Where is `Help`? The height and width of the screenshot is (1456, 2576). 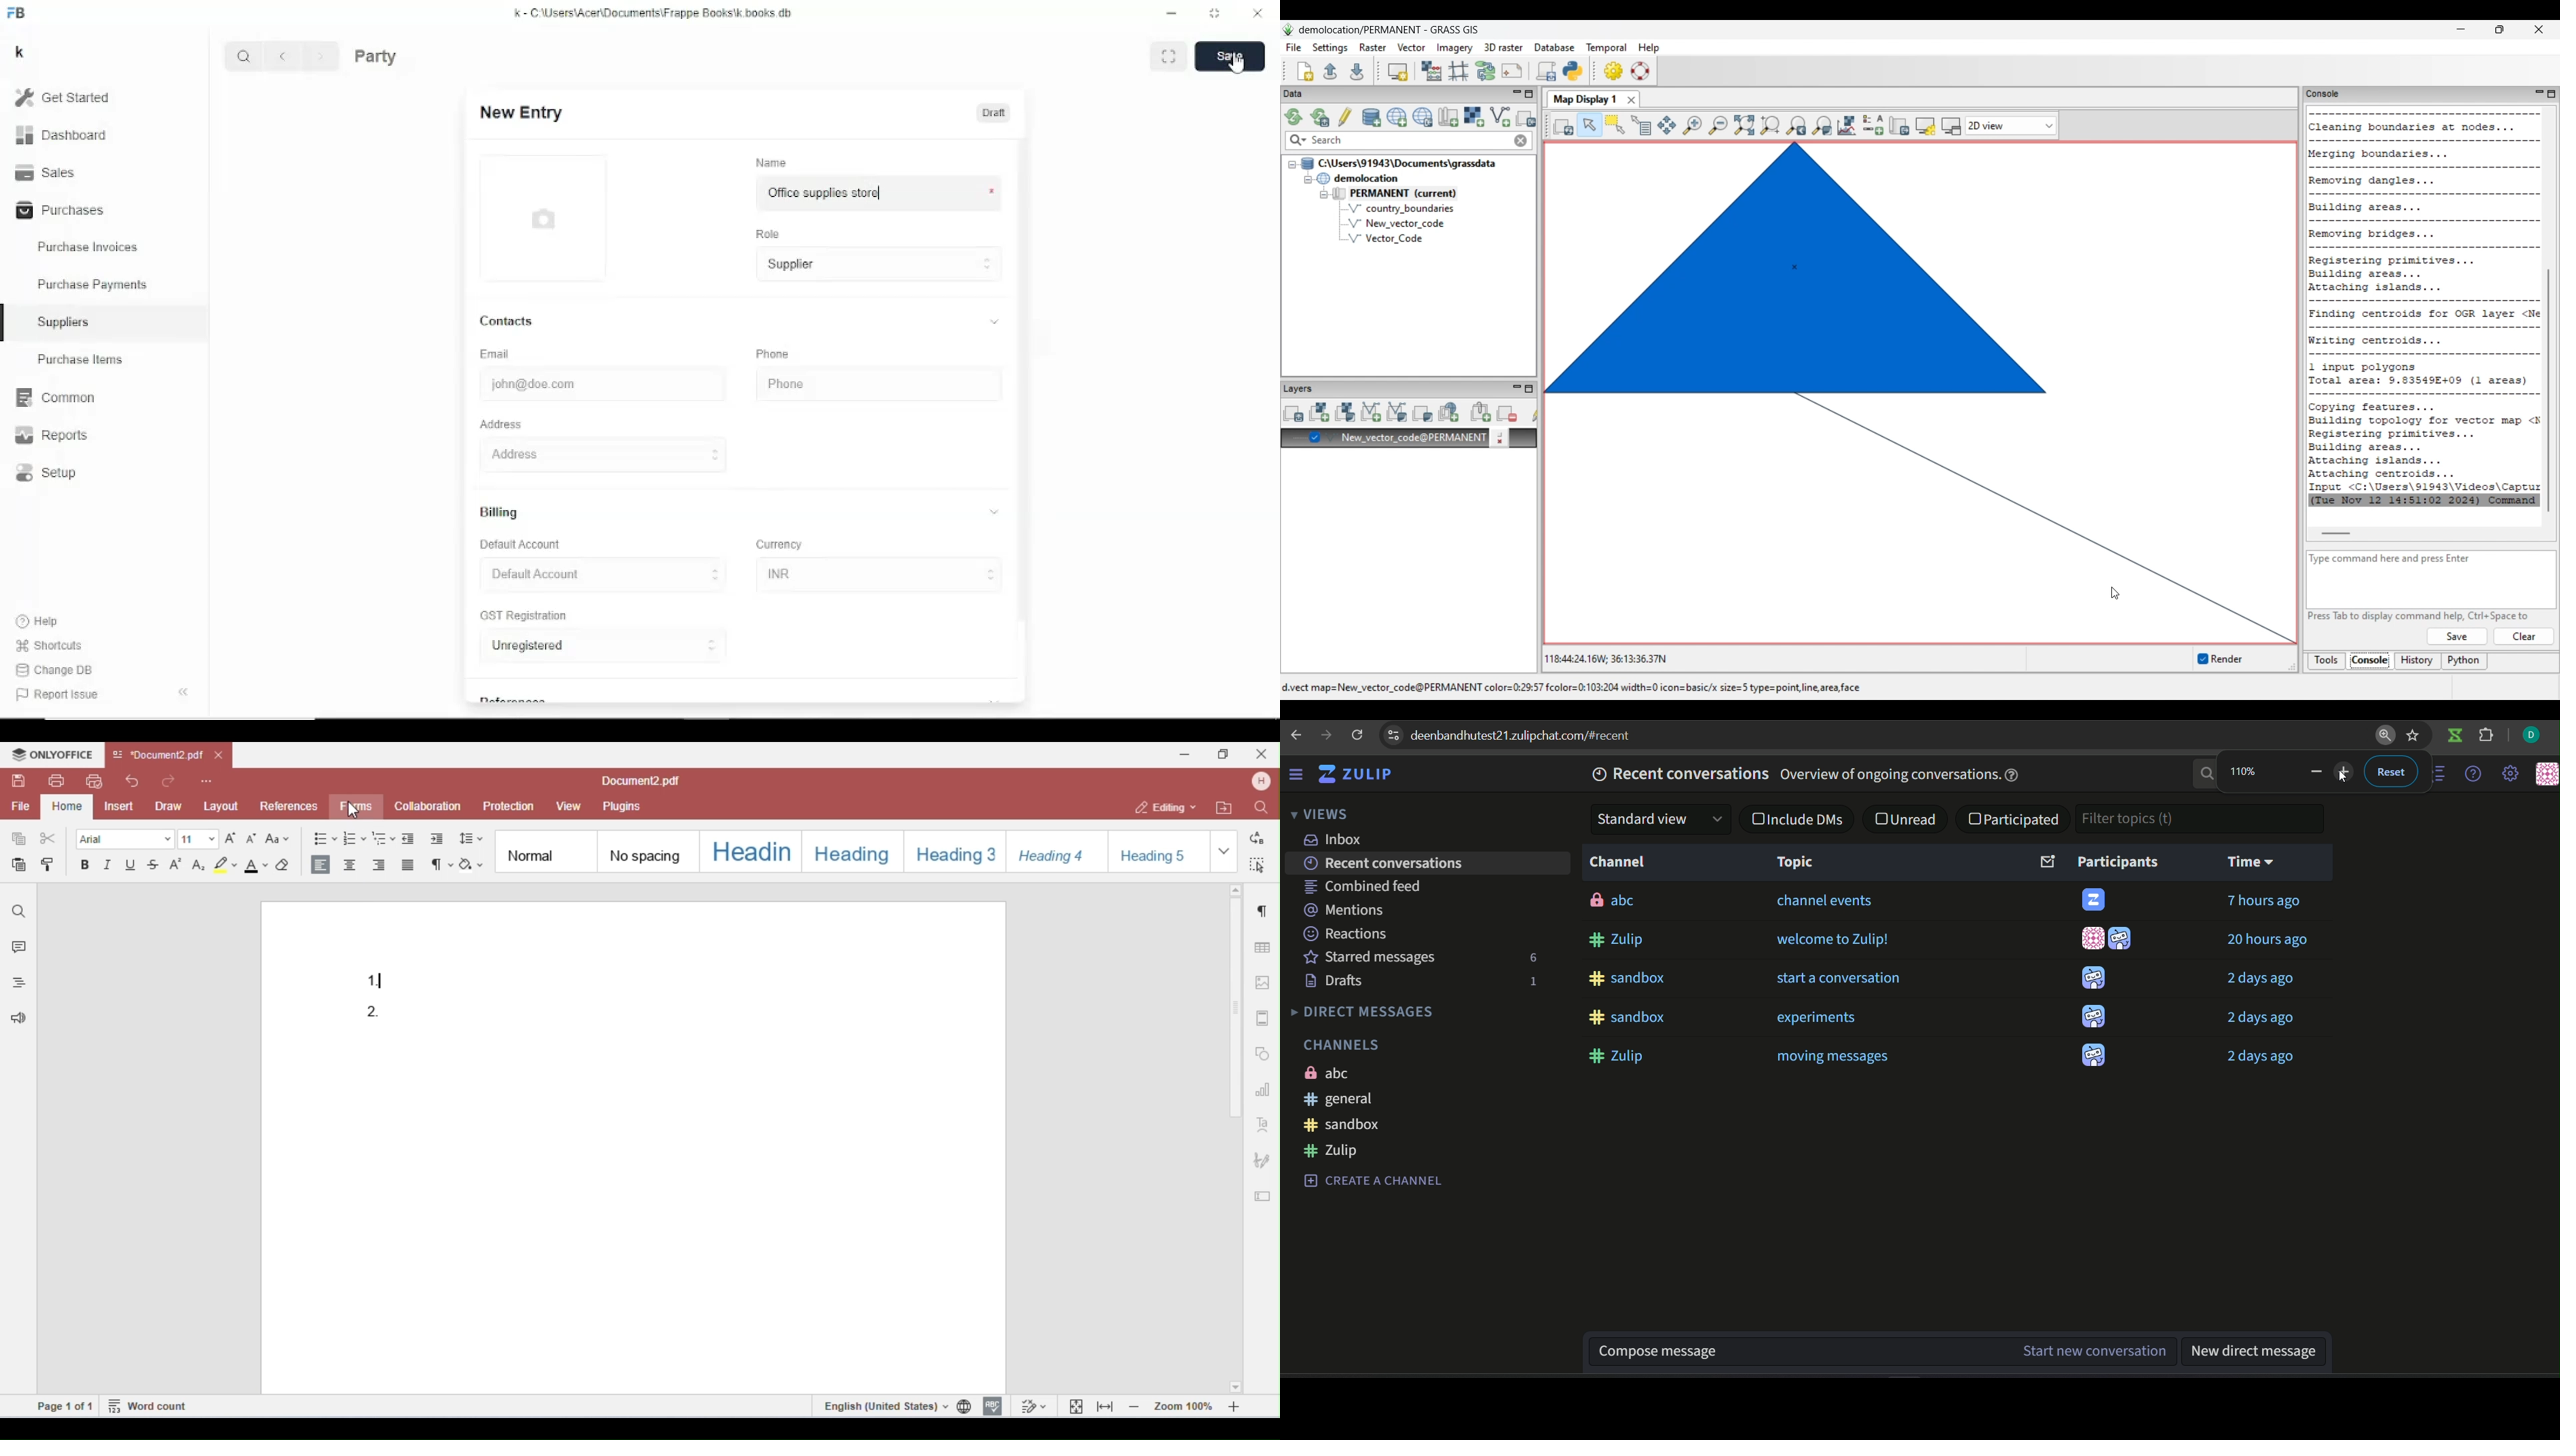 Help is located at coordinates (39, 620).